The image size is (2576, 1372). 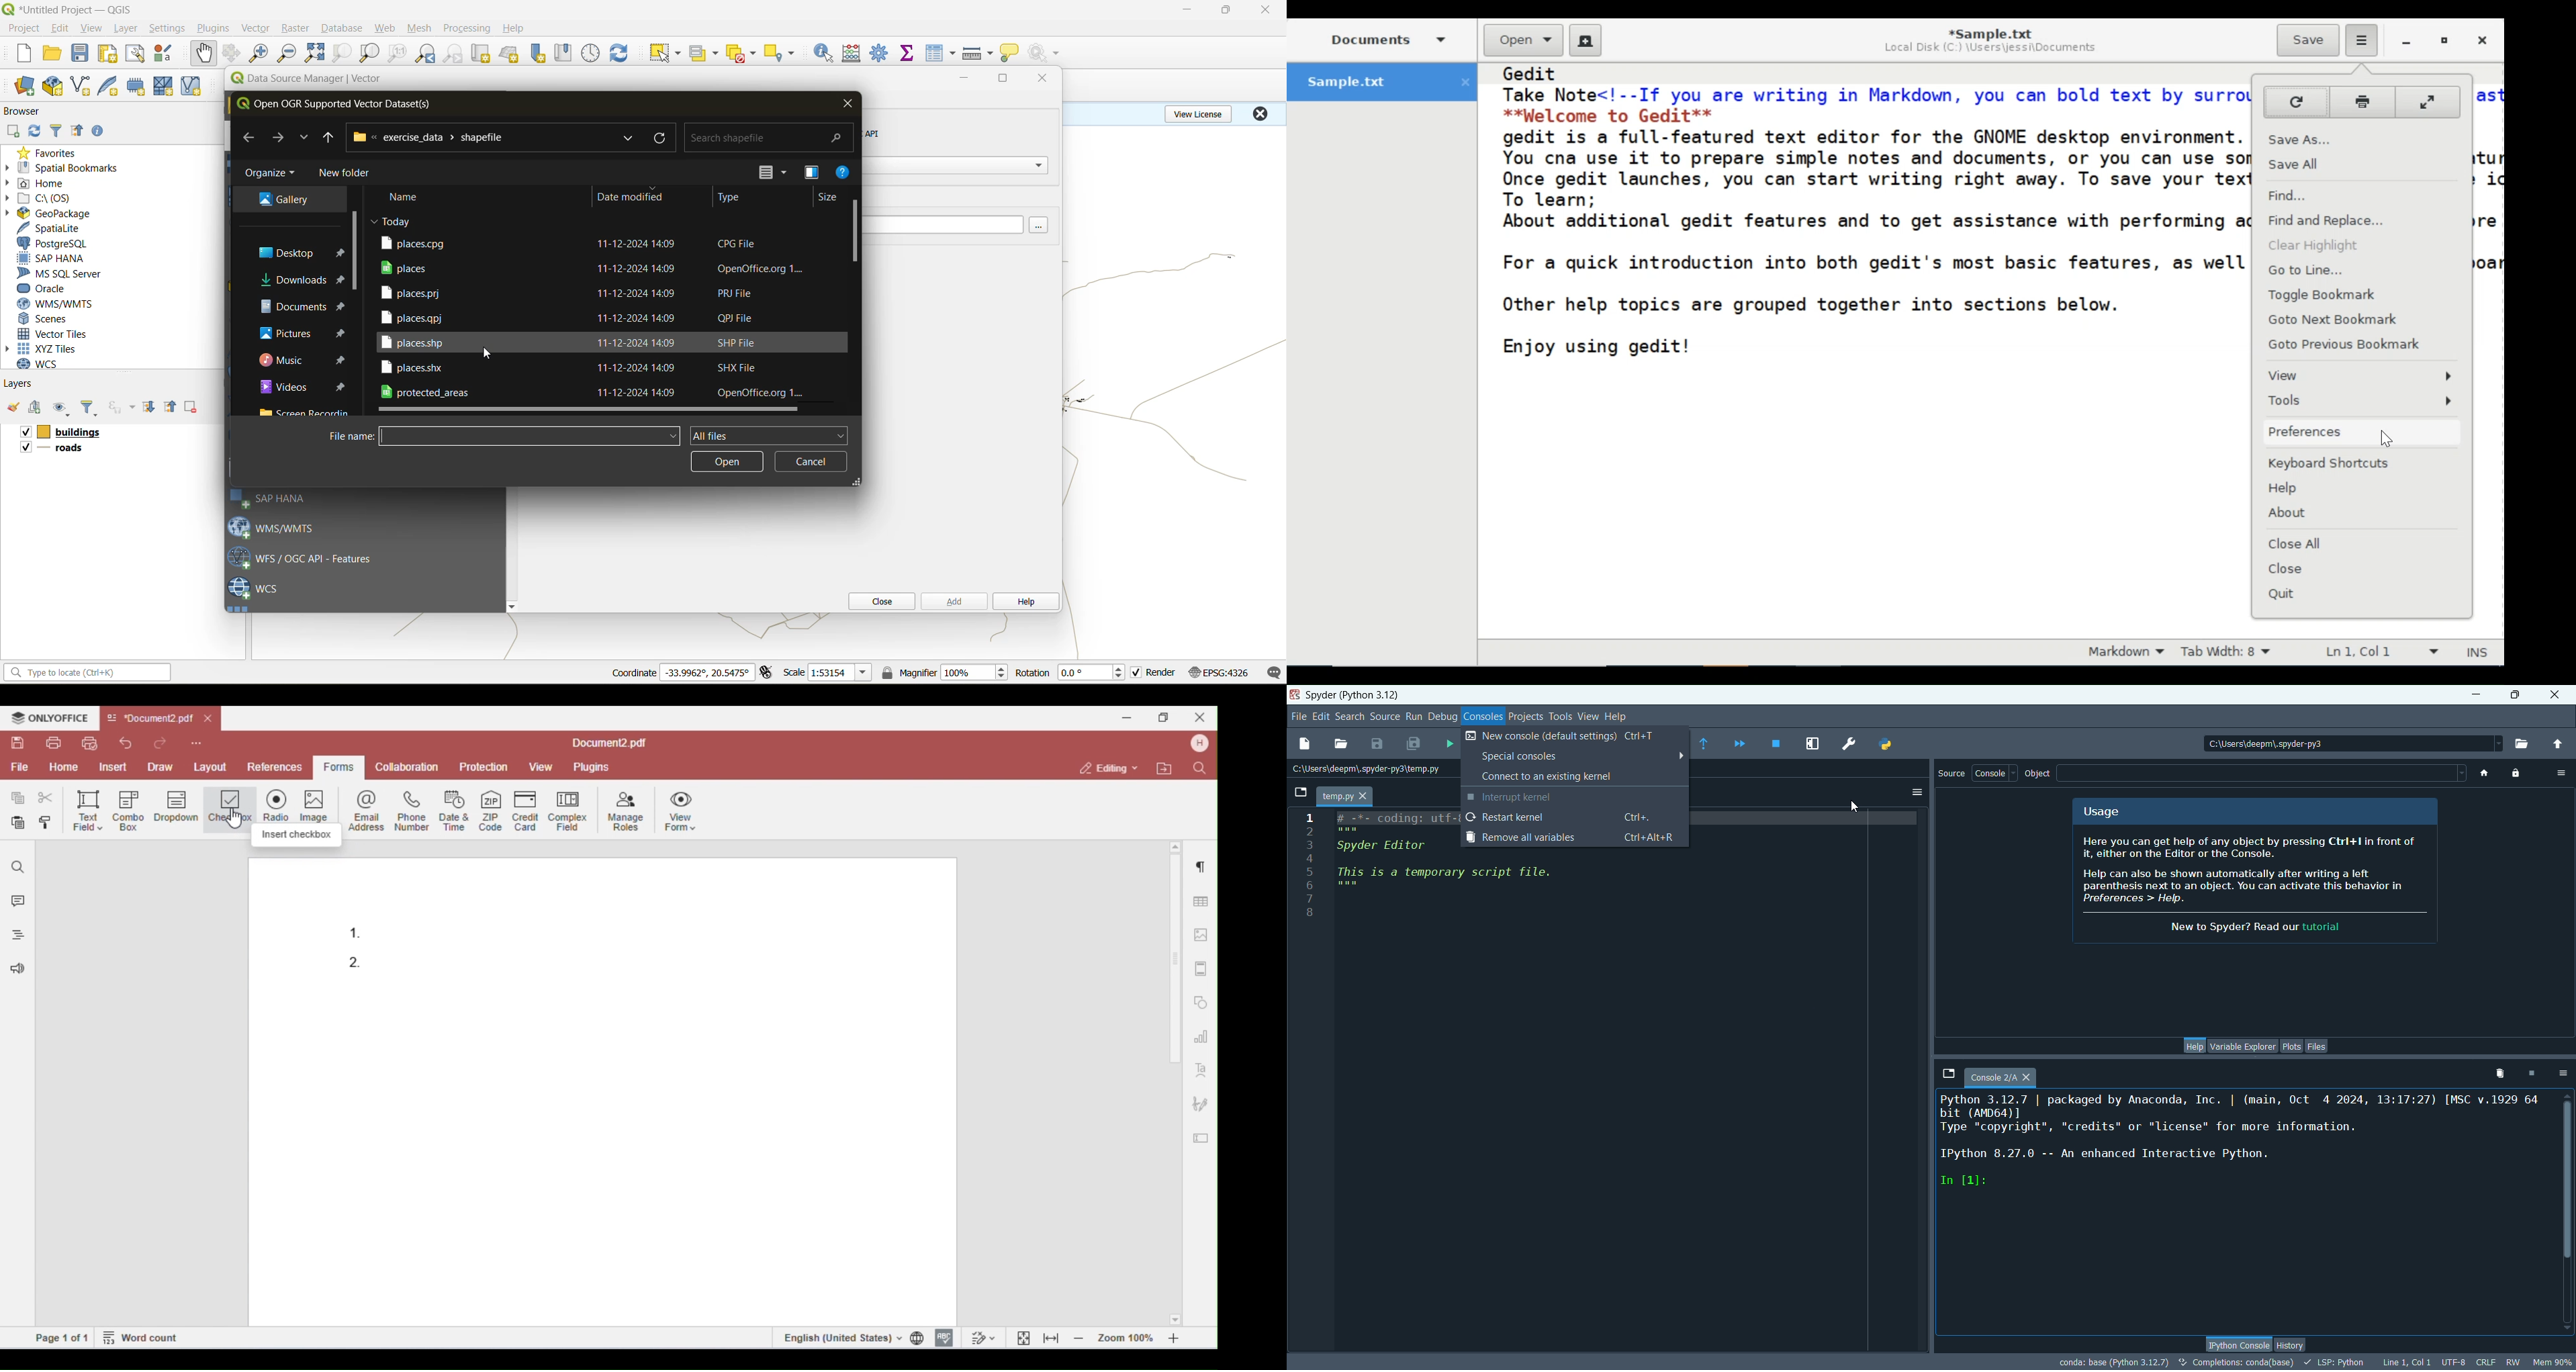 I want to click on maximize, so click(x=2515, y=694).